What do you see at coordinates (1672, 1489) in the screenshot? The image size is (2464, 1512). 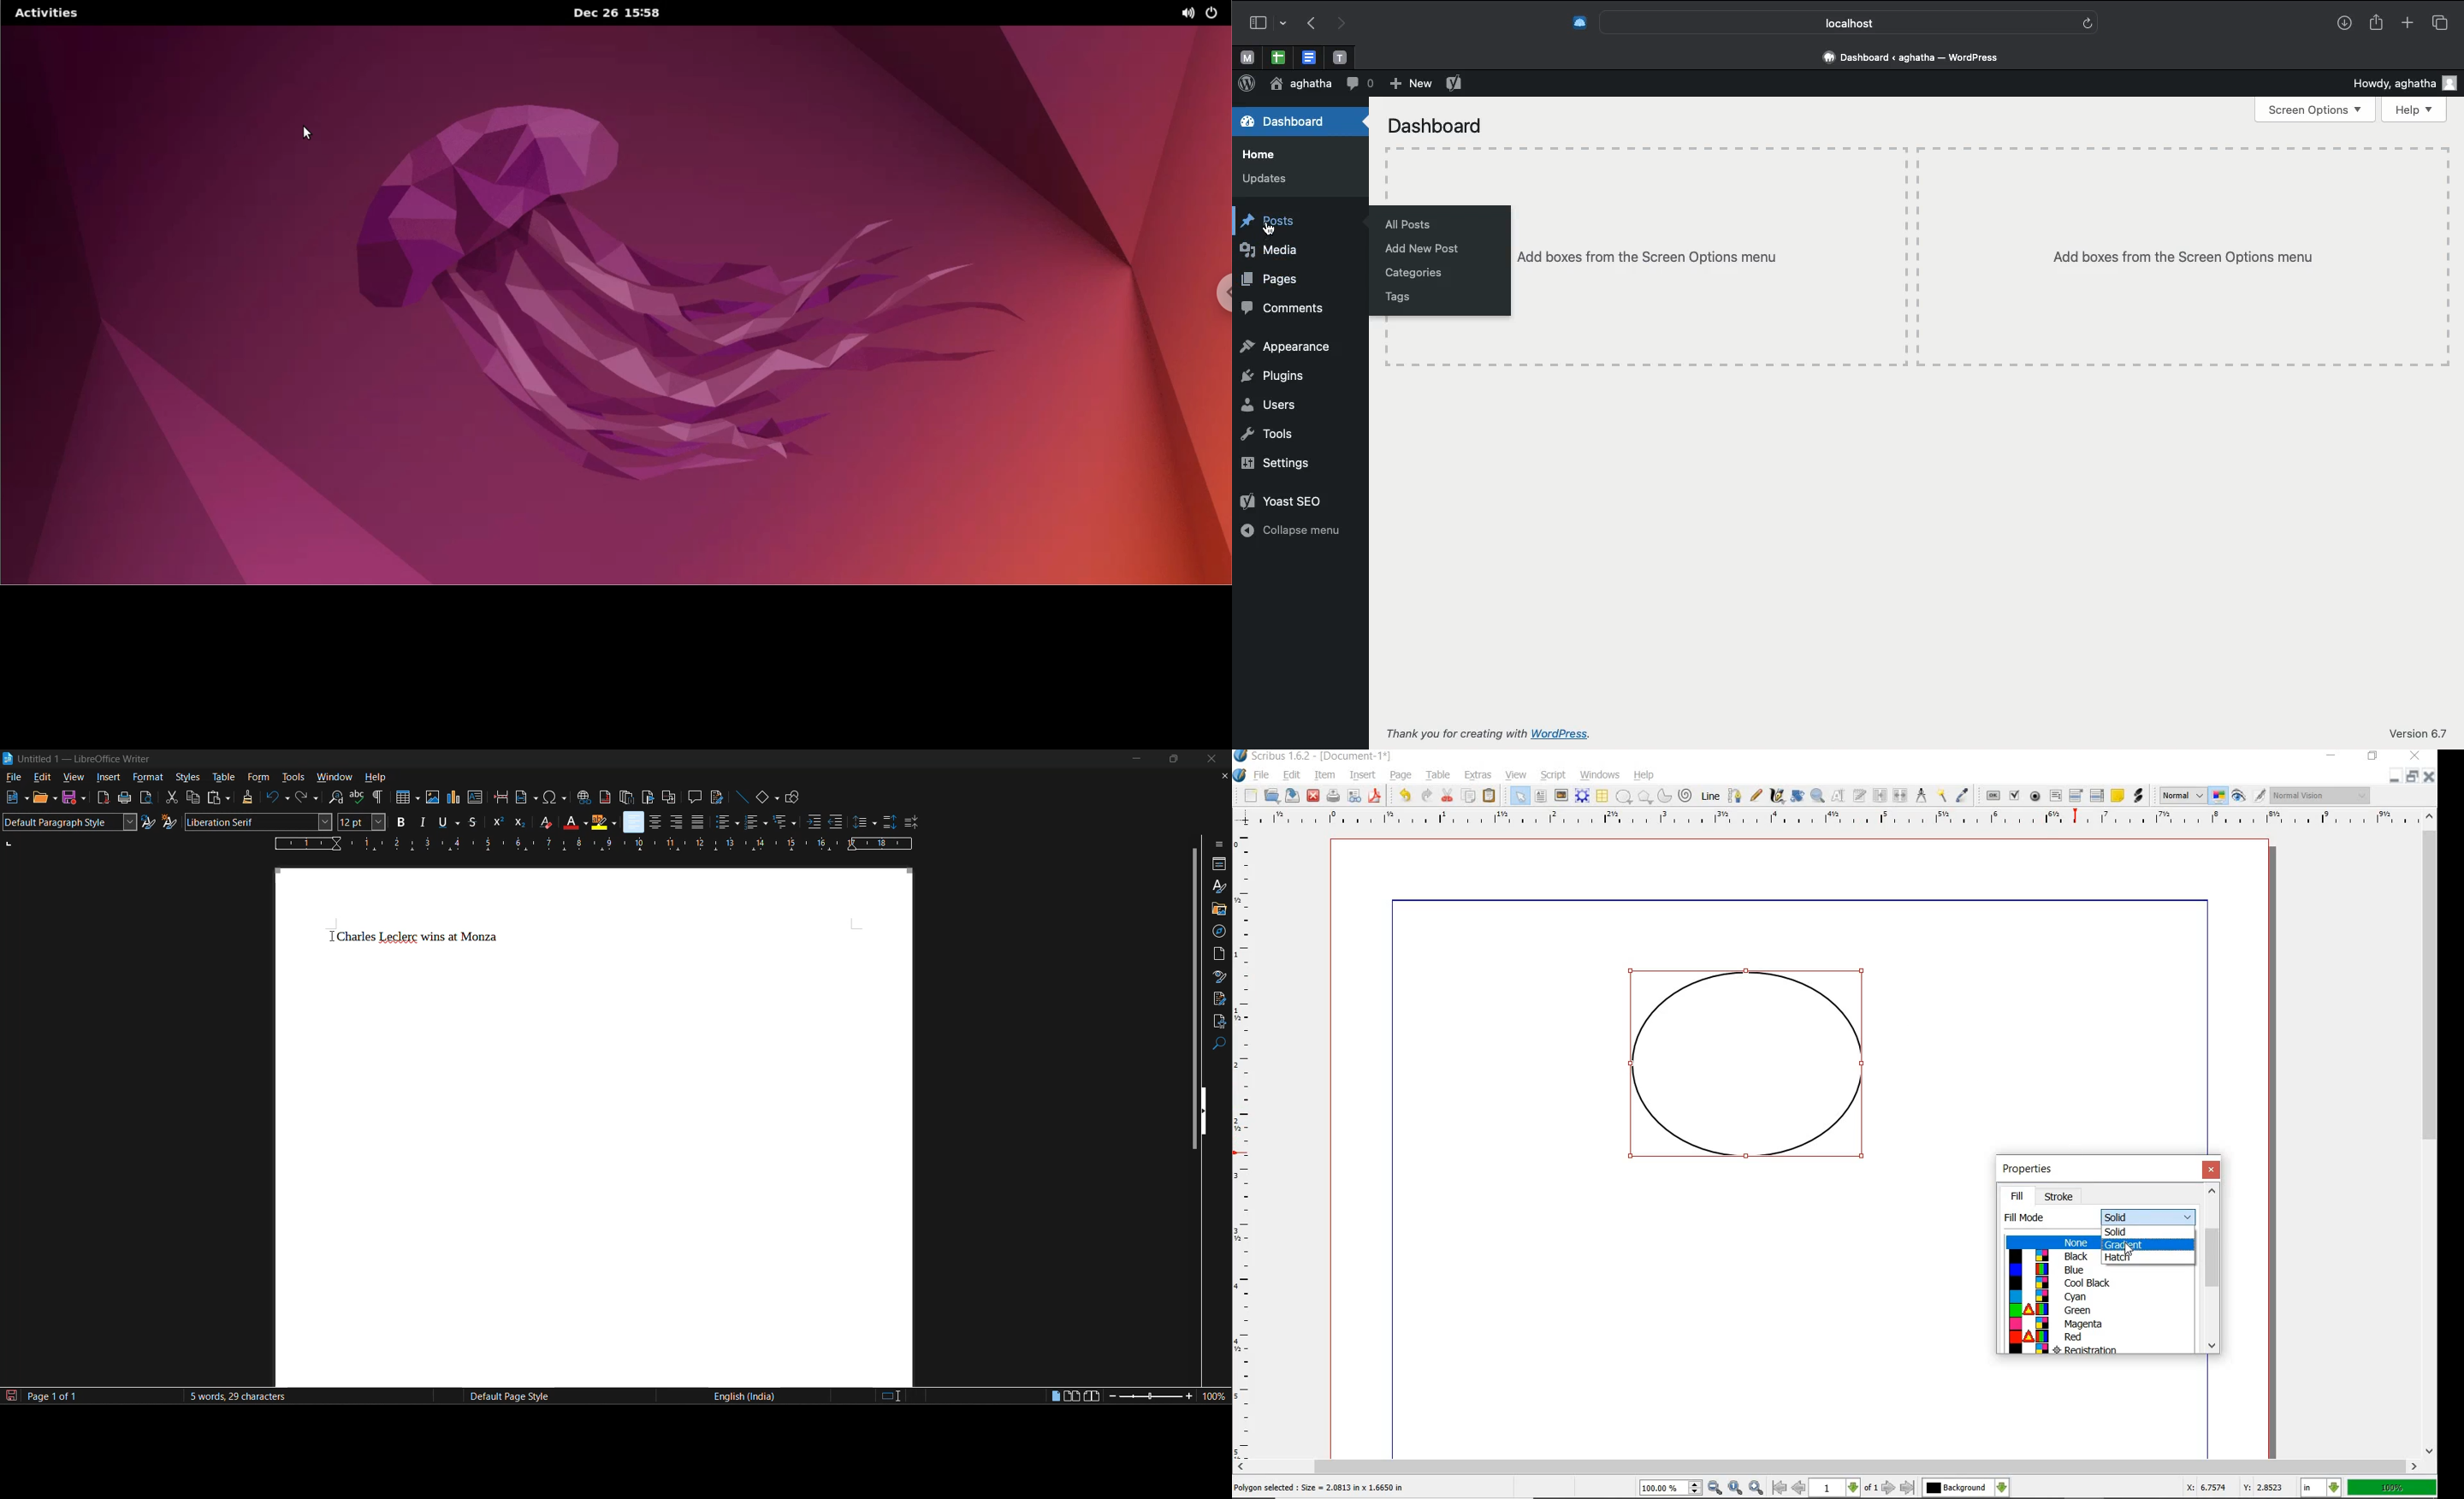 I see `zoom ` at bounding box center [1672, 1489].